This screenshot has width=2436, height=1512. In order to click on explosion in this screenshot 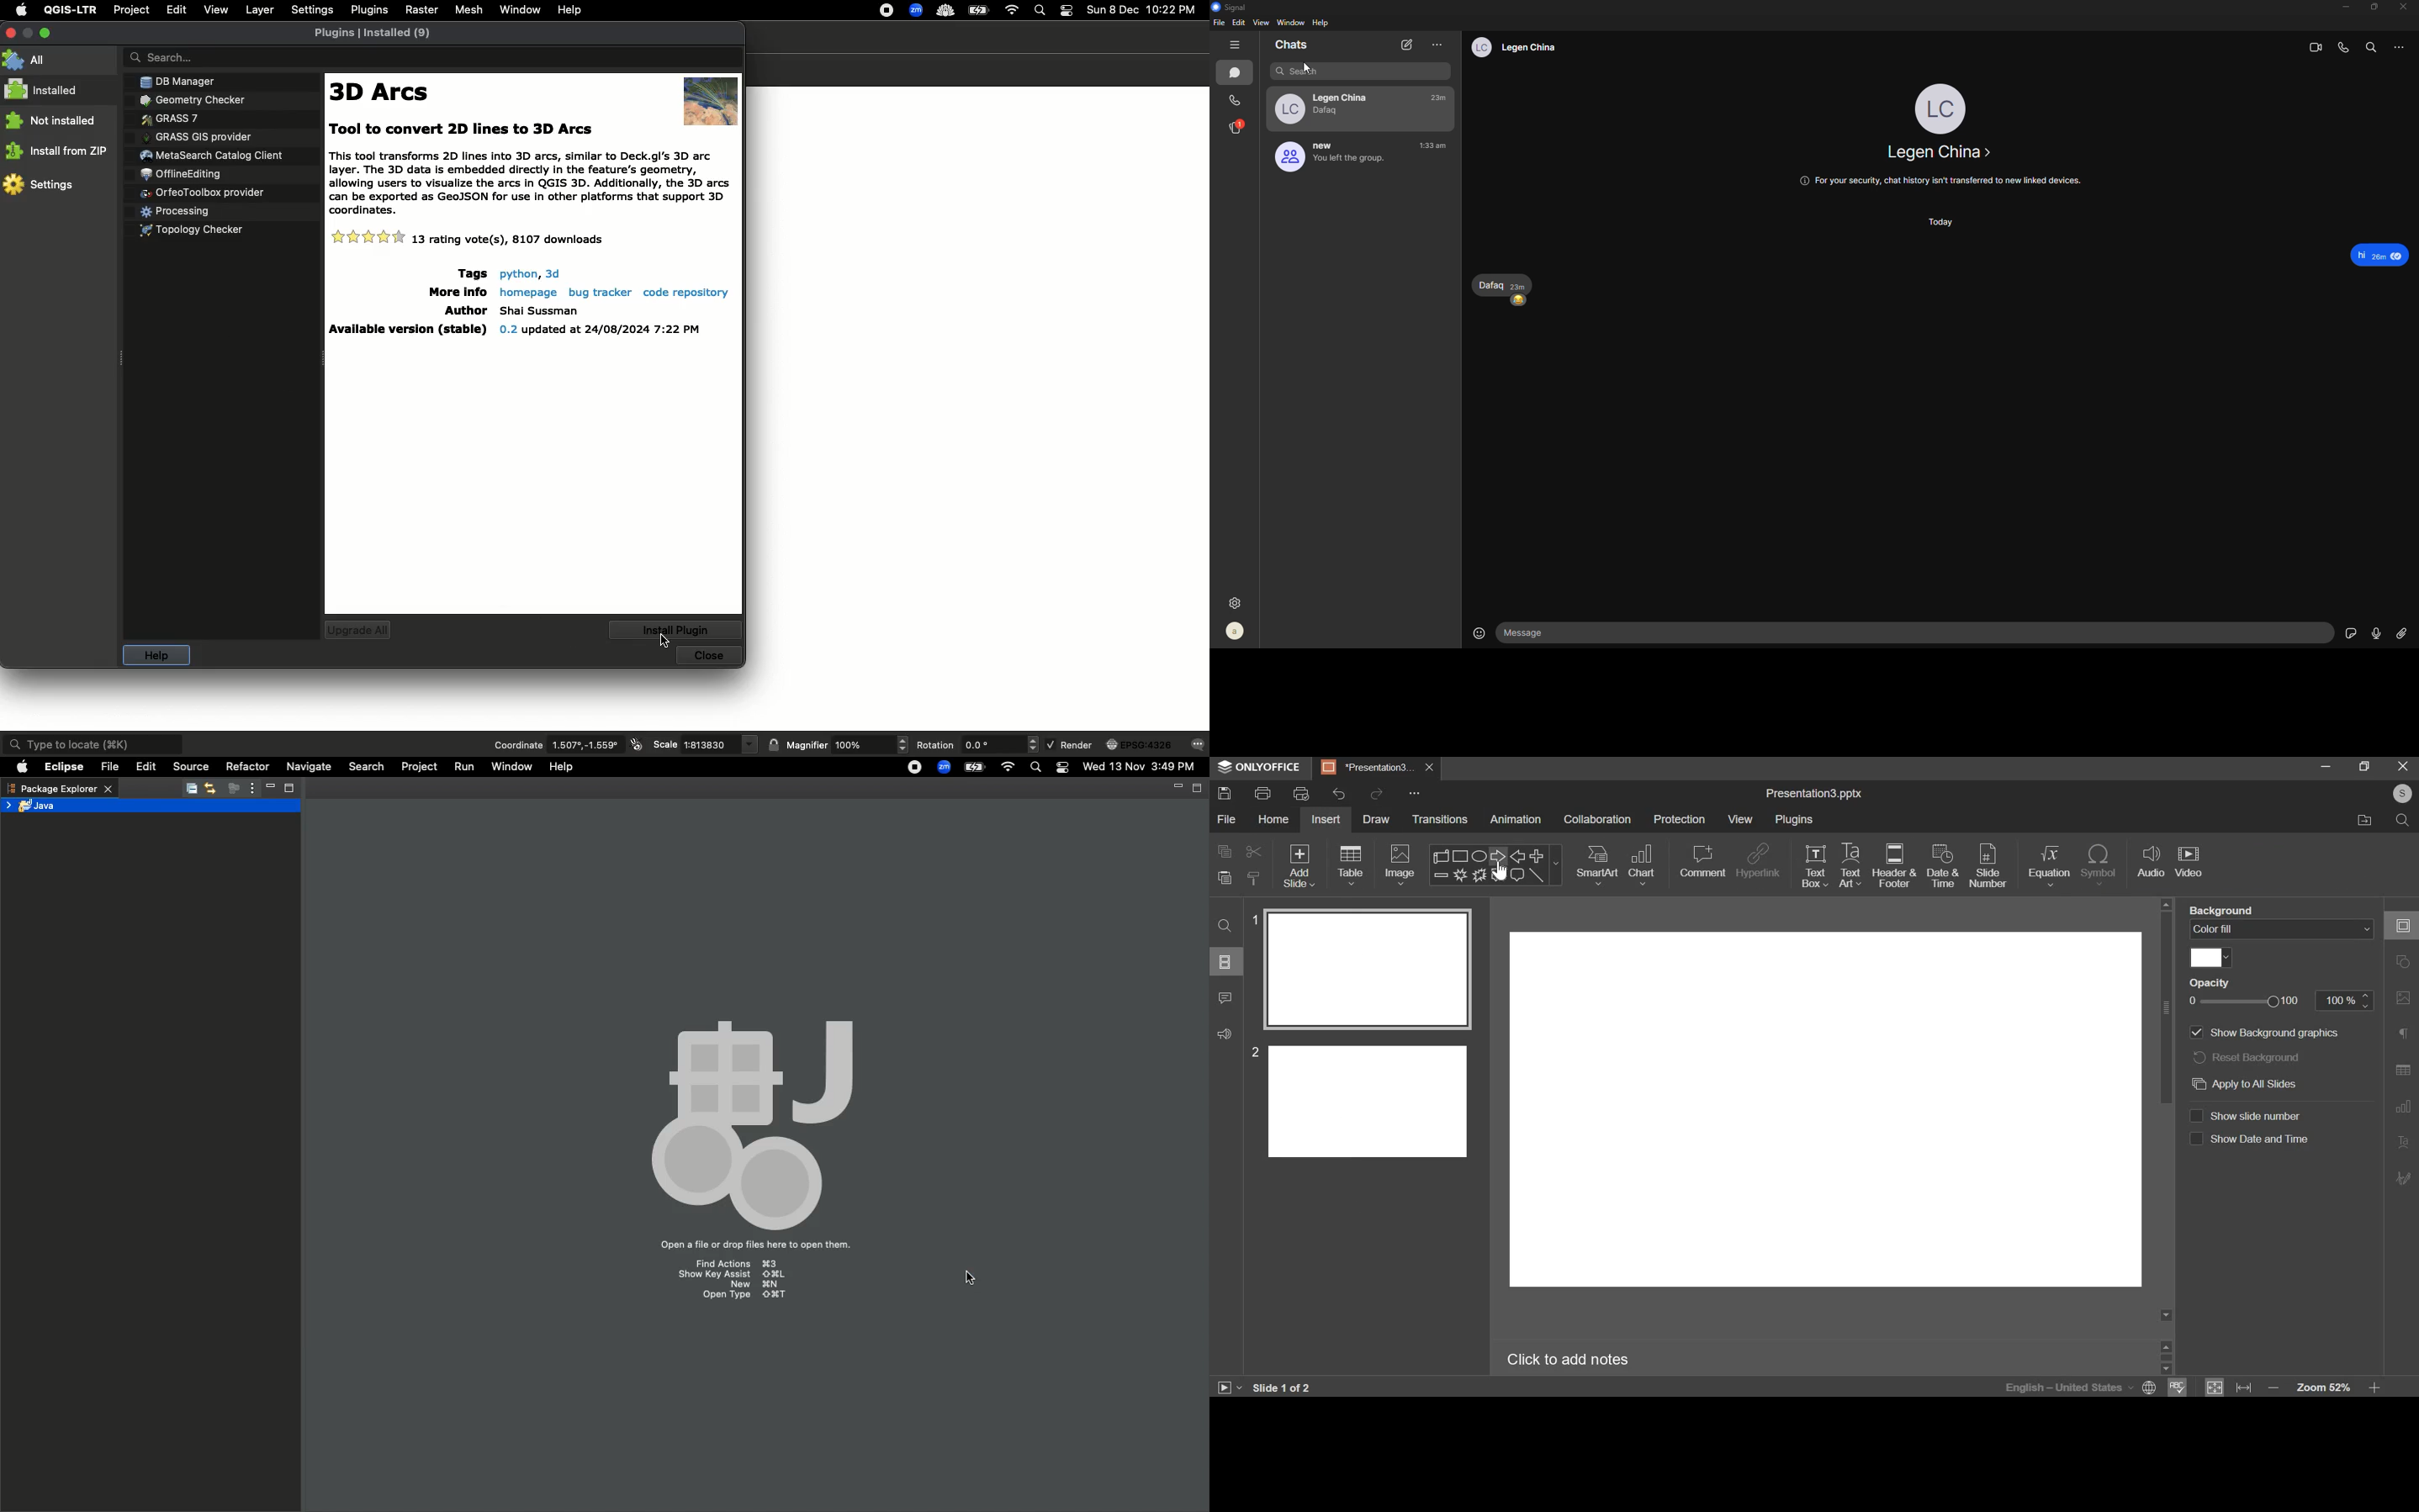, I will do `click(1458, 875)`.